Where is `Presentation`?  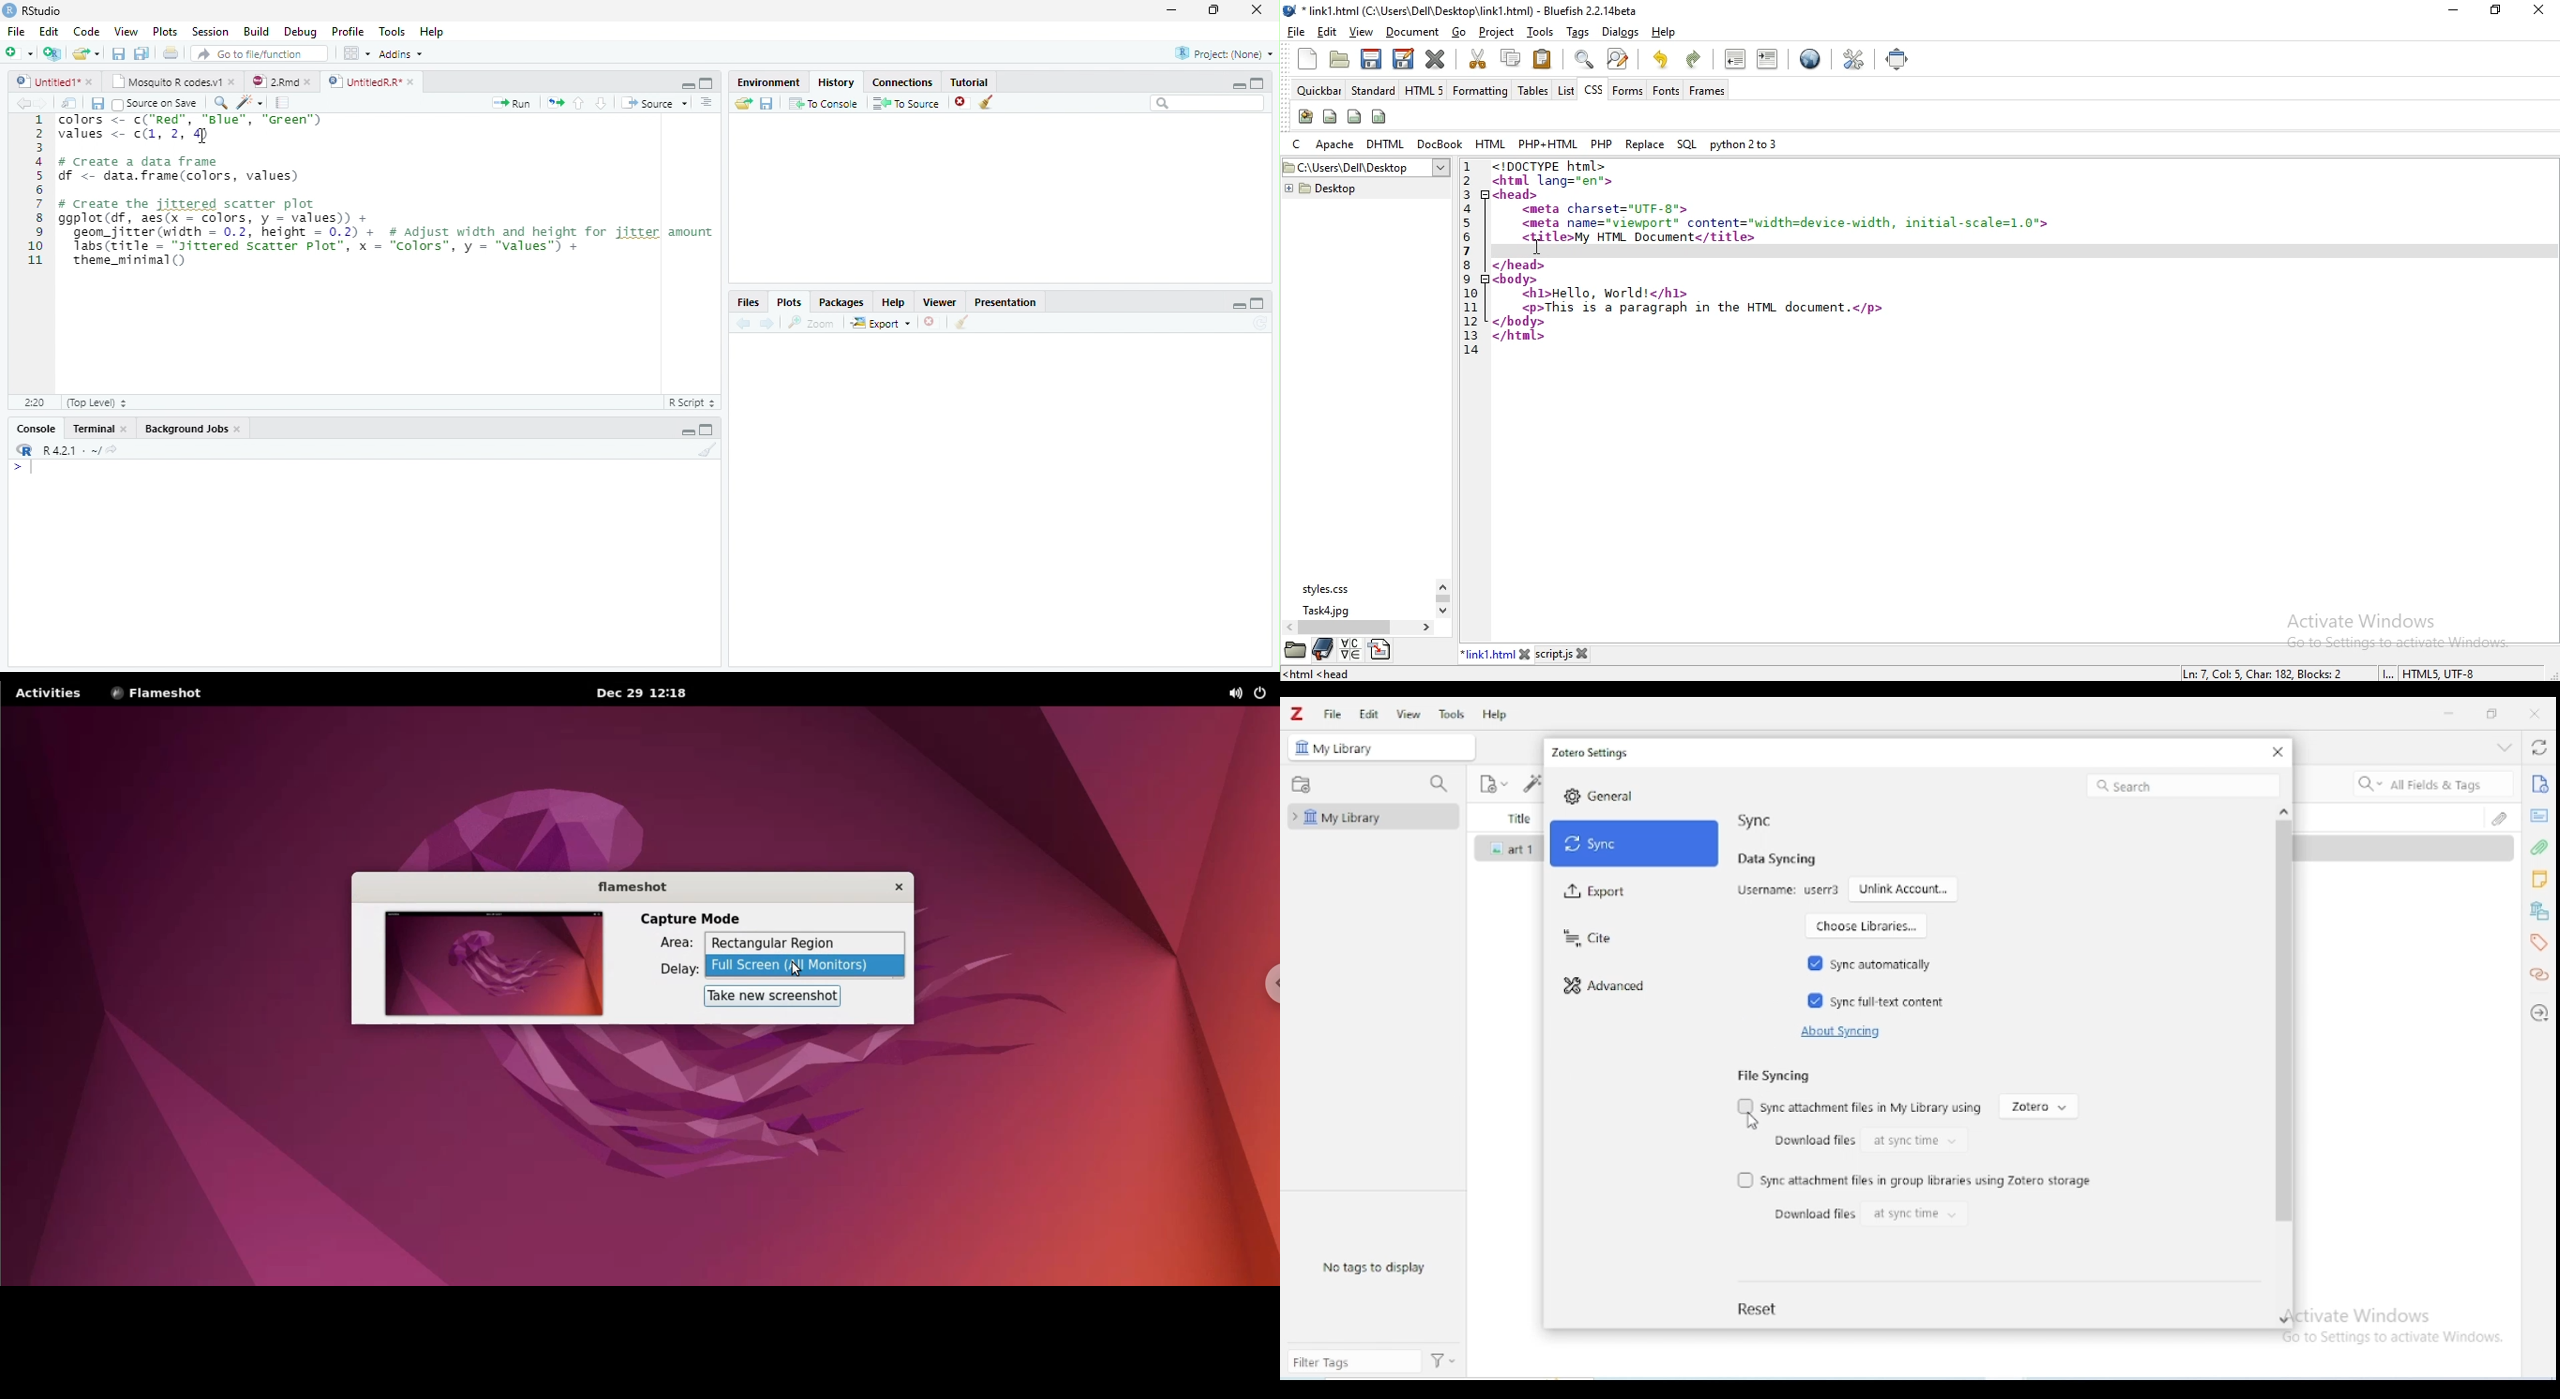
Presentation is located at coordinates (1005, 302).